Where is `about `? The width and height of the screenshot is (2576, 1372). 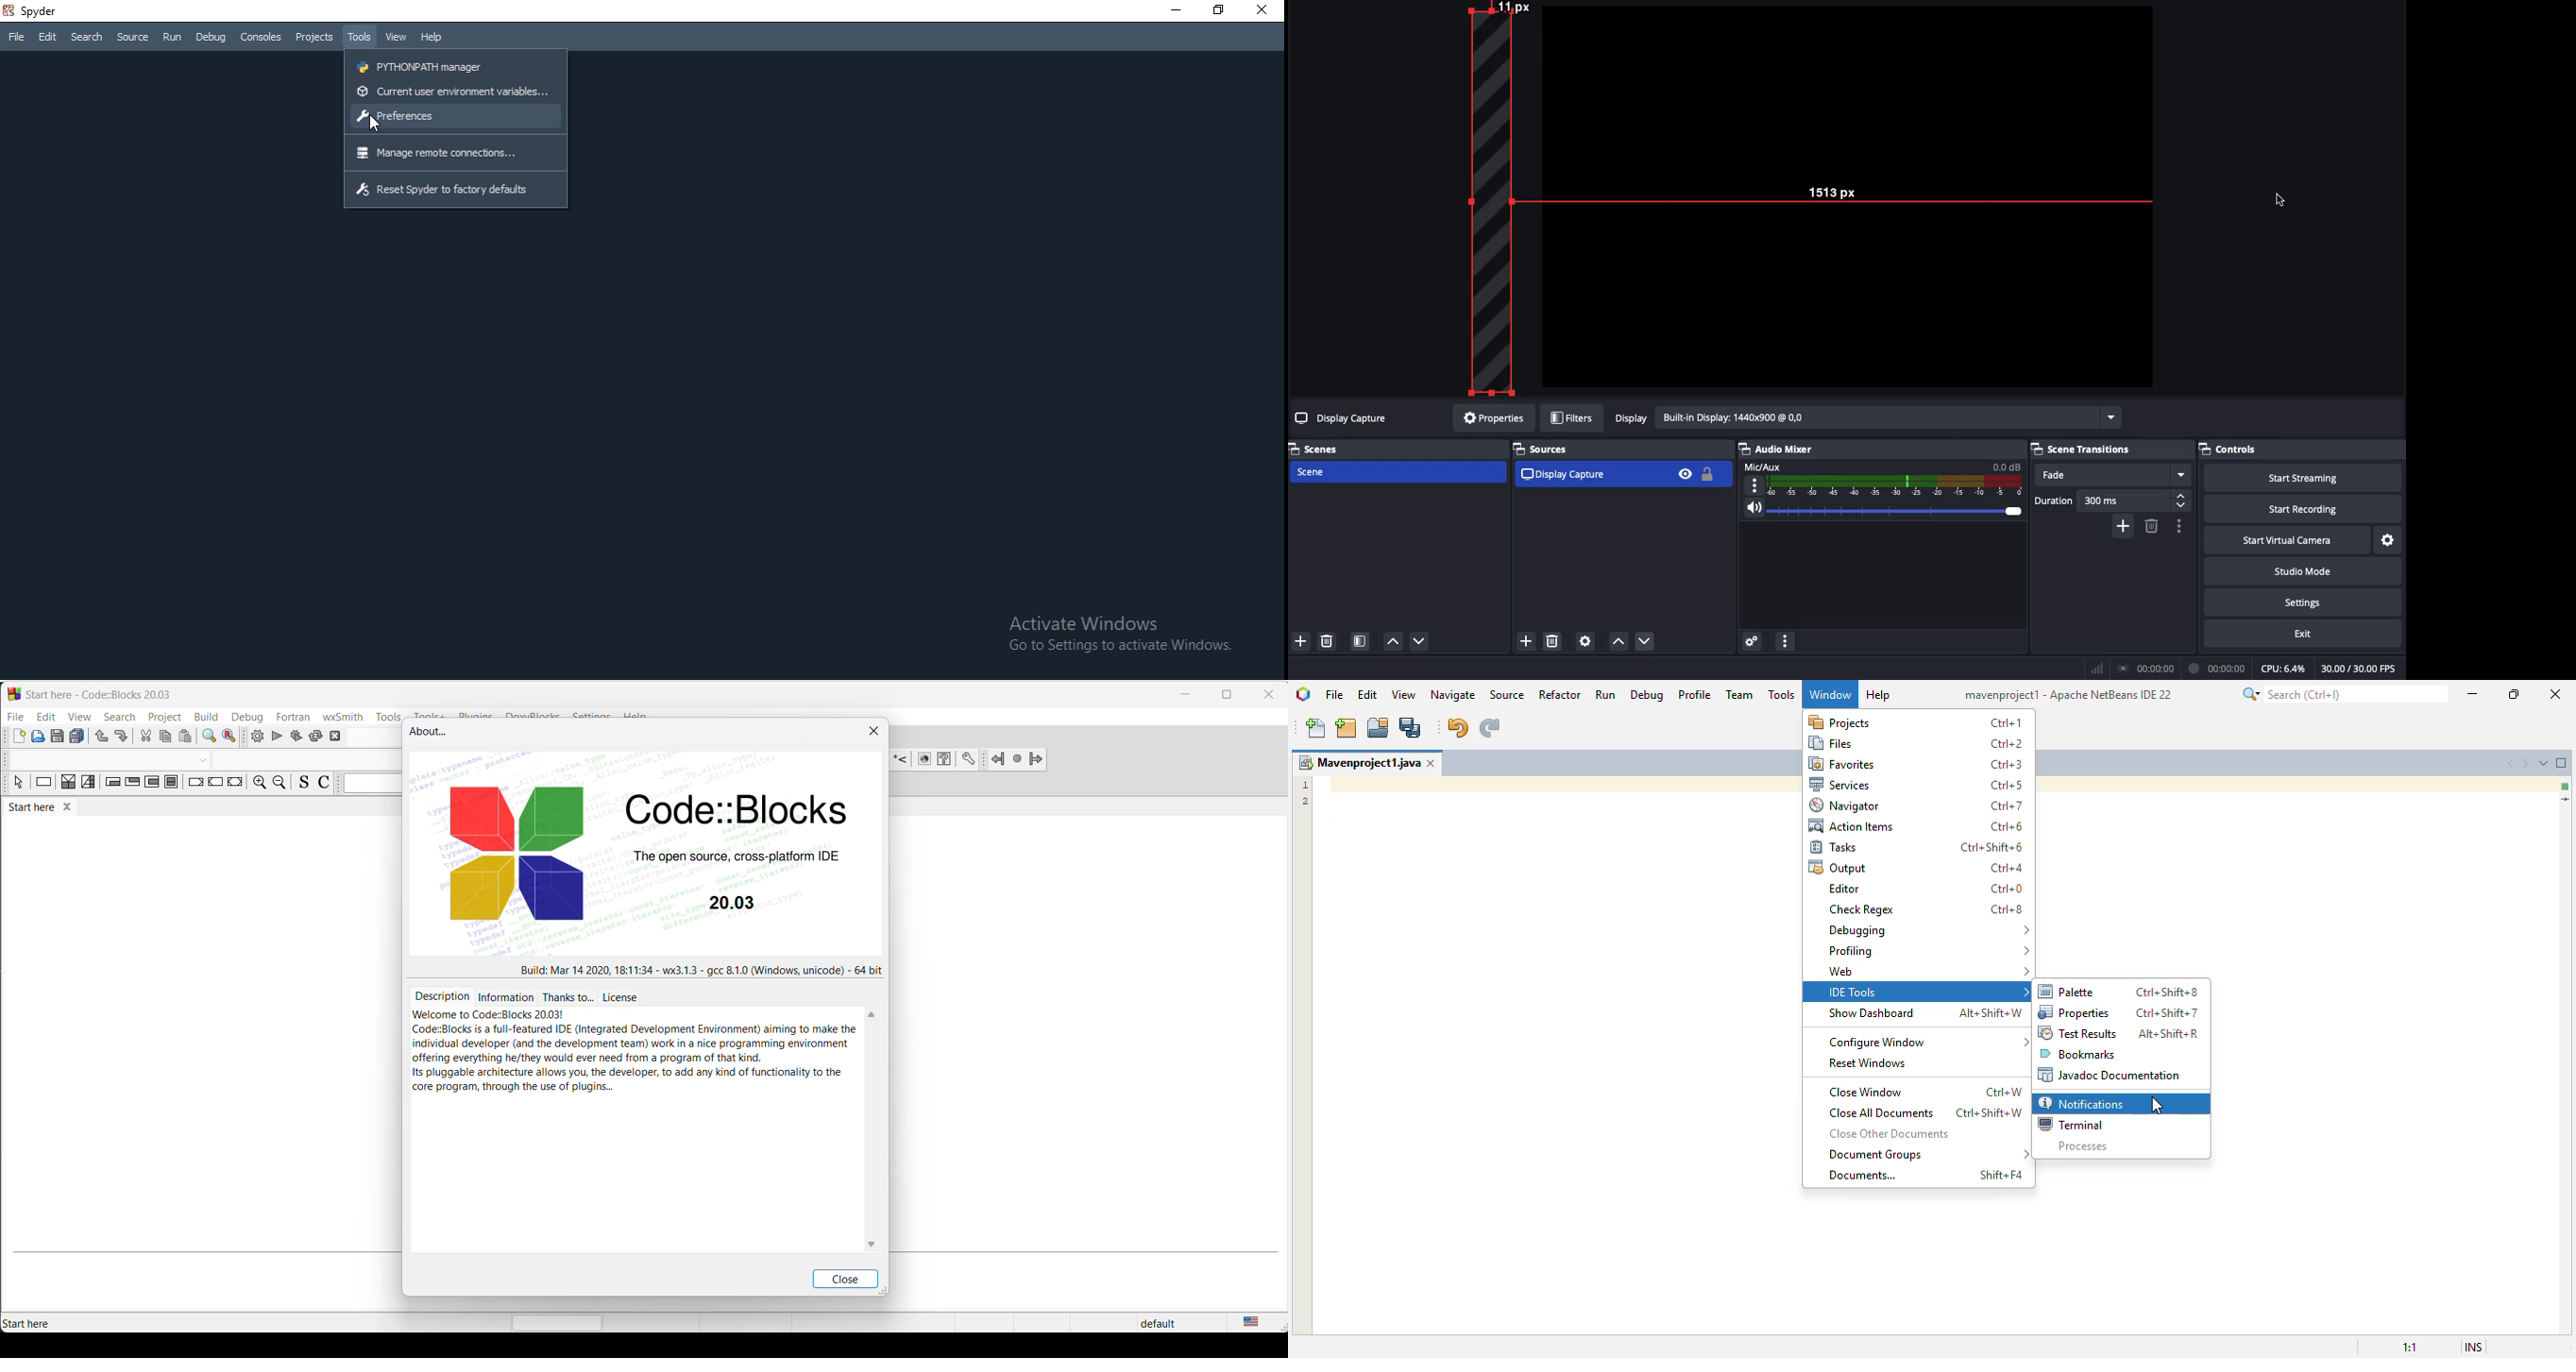
about  is located at coordinates (435, 732).